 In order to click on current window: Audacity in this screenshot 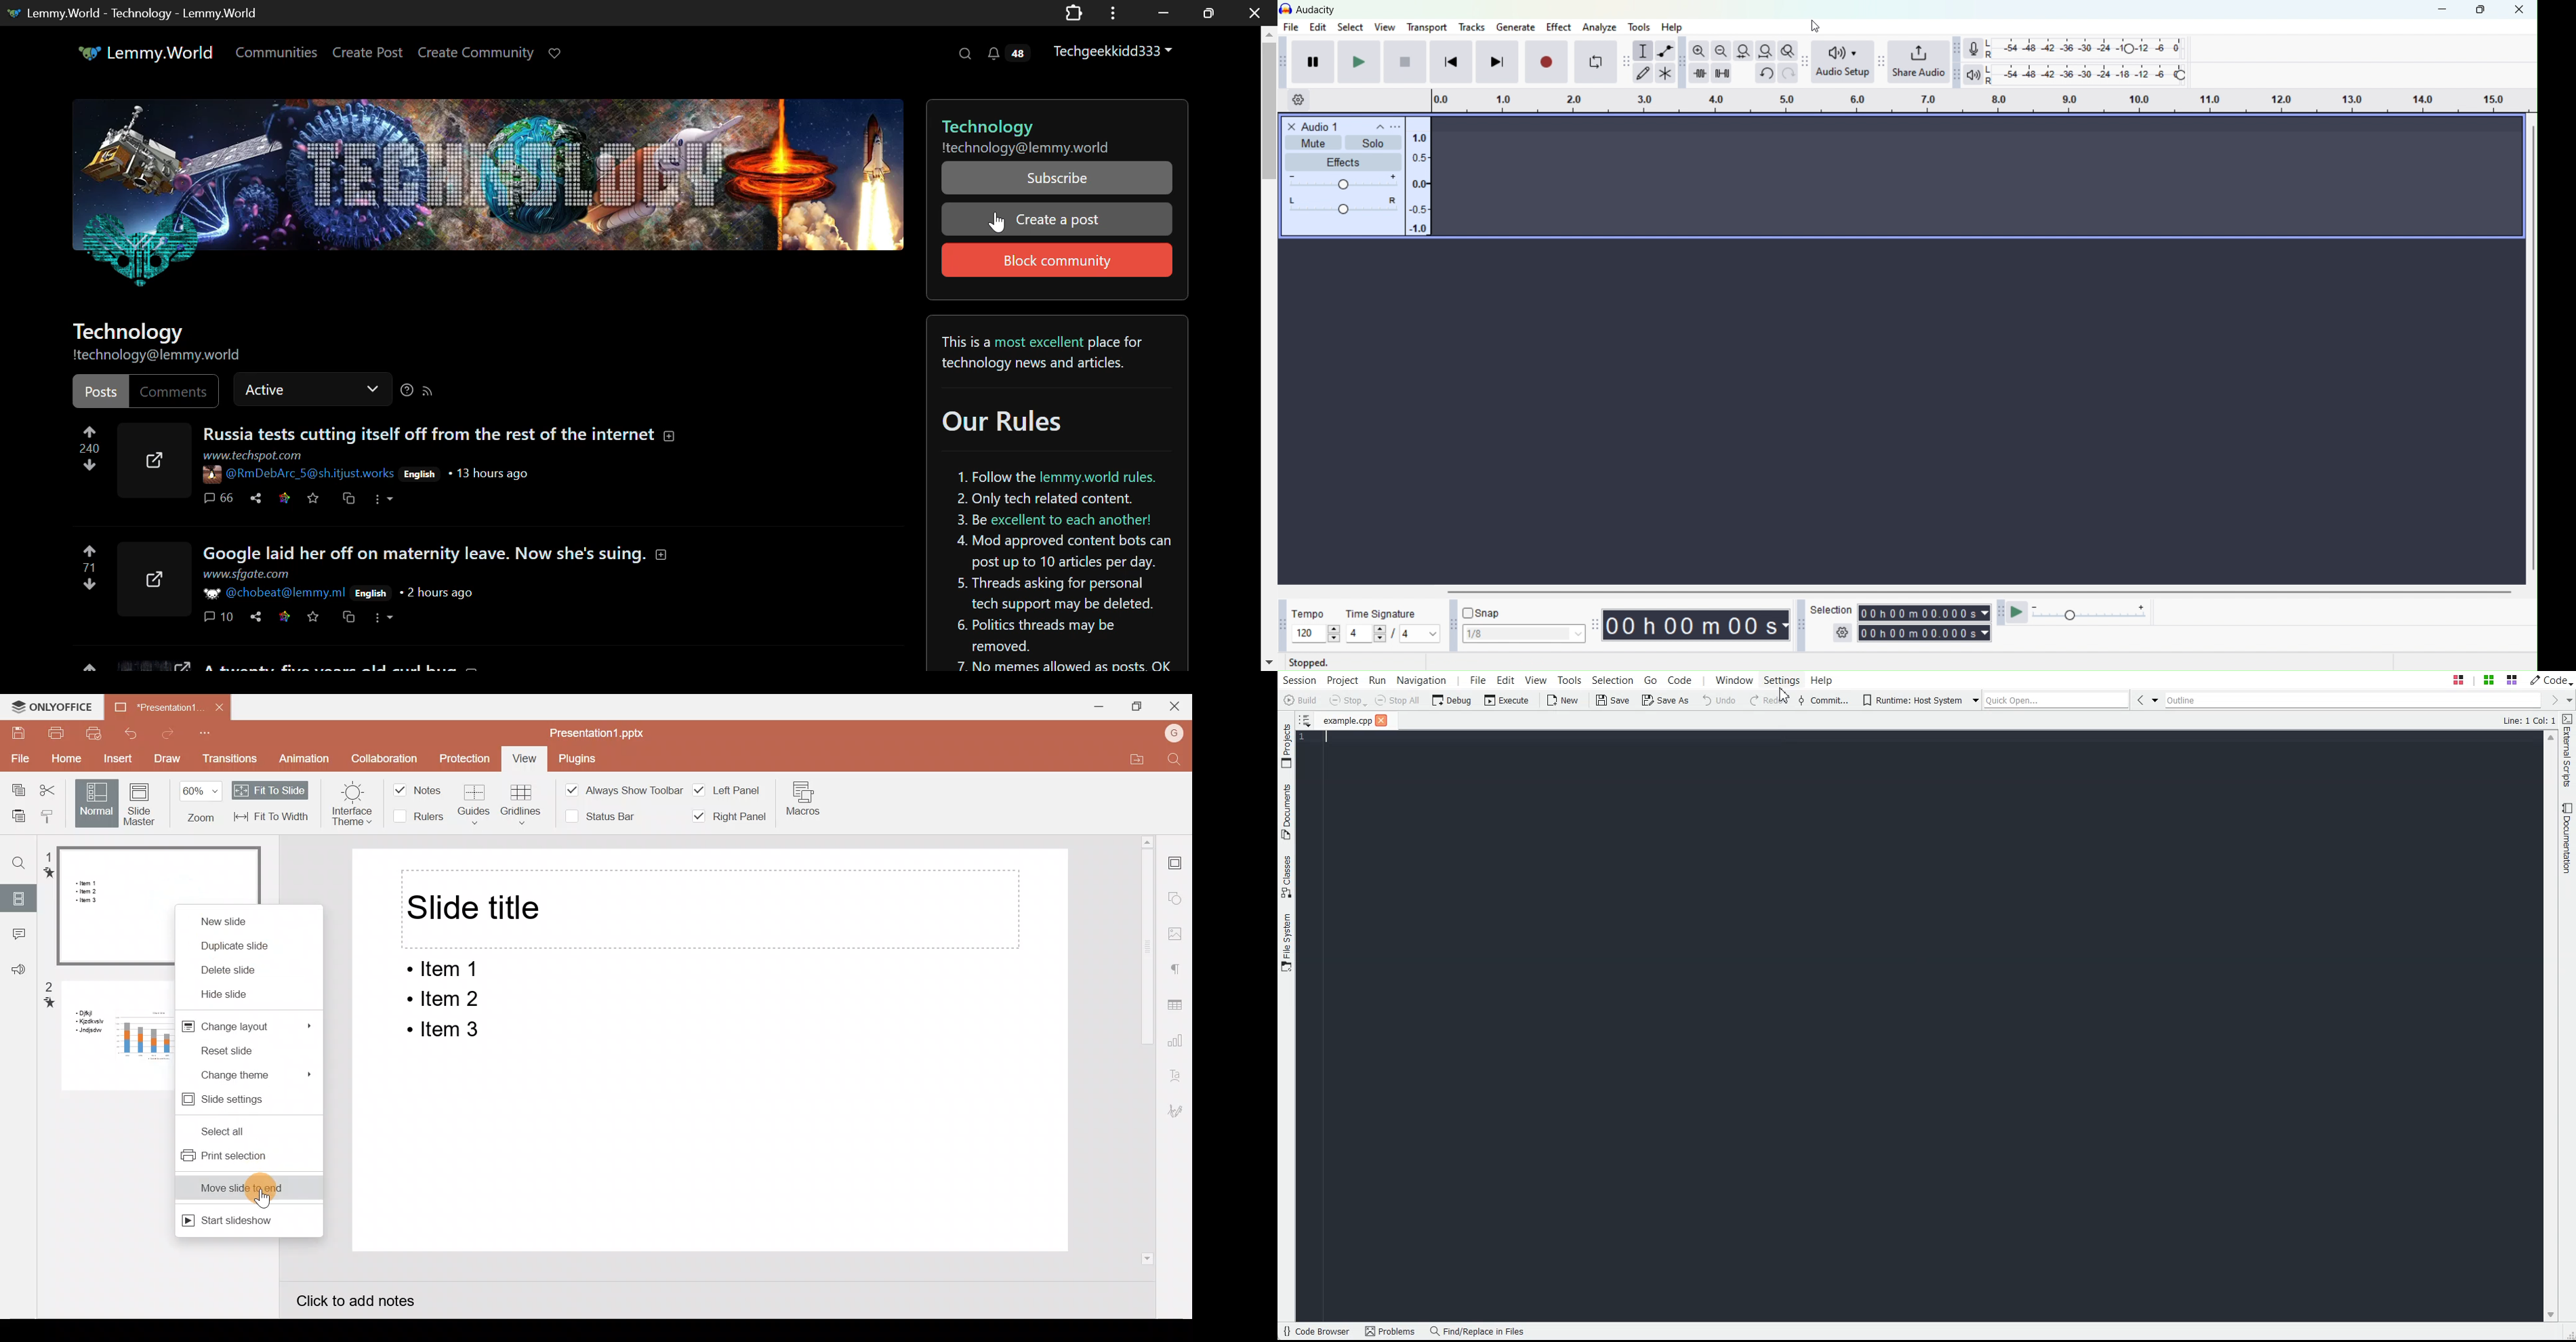, I will do `click(1318, 9)`.